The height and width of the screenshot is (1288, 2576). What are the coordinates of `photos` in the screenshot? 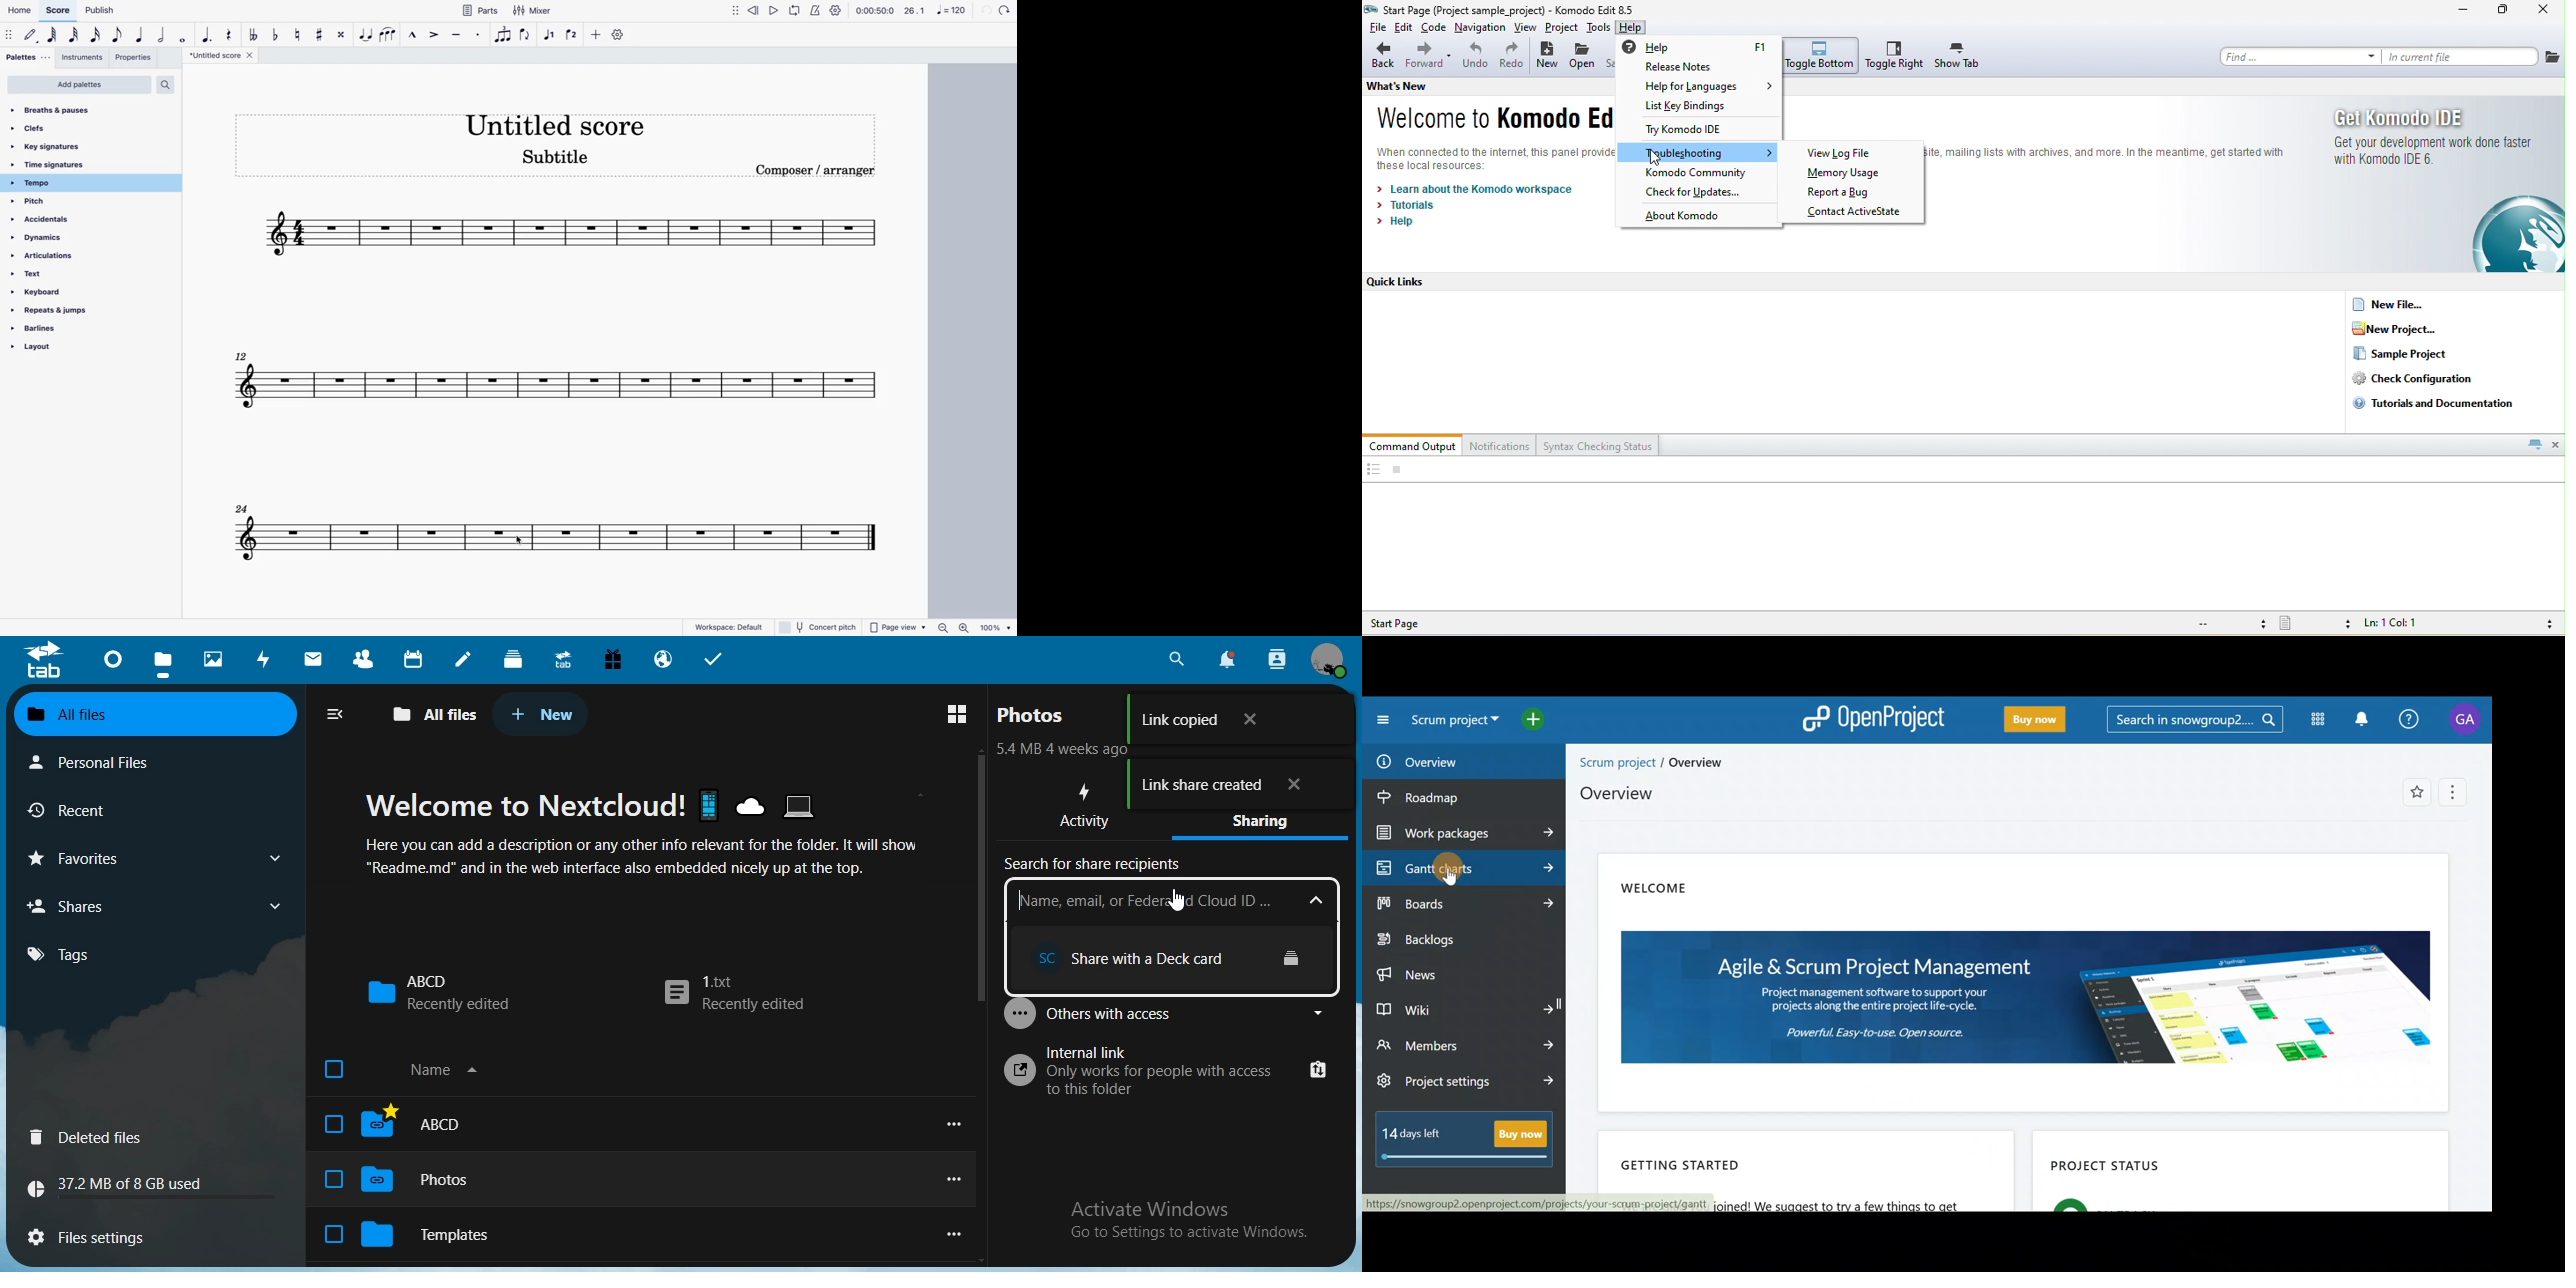 It's located at (216, 660).